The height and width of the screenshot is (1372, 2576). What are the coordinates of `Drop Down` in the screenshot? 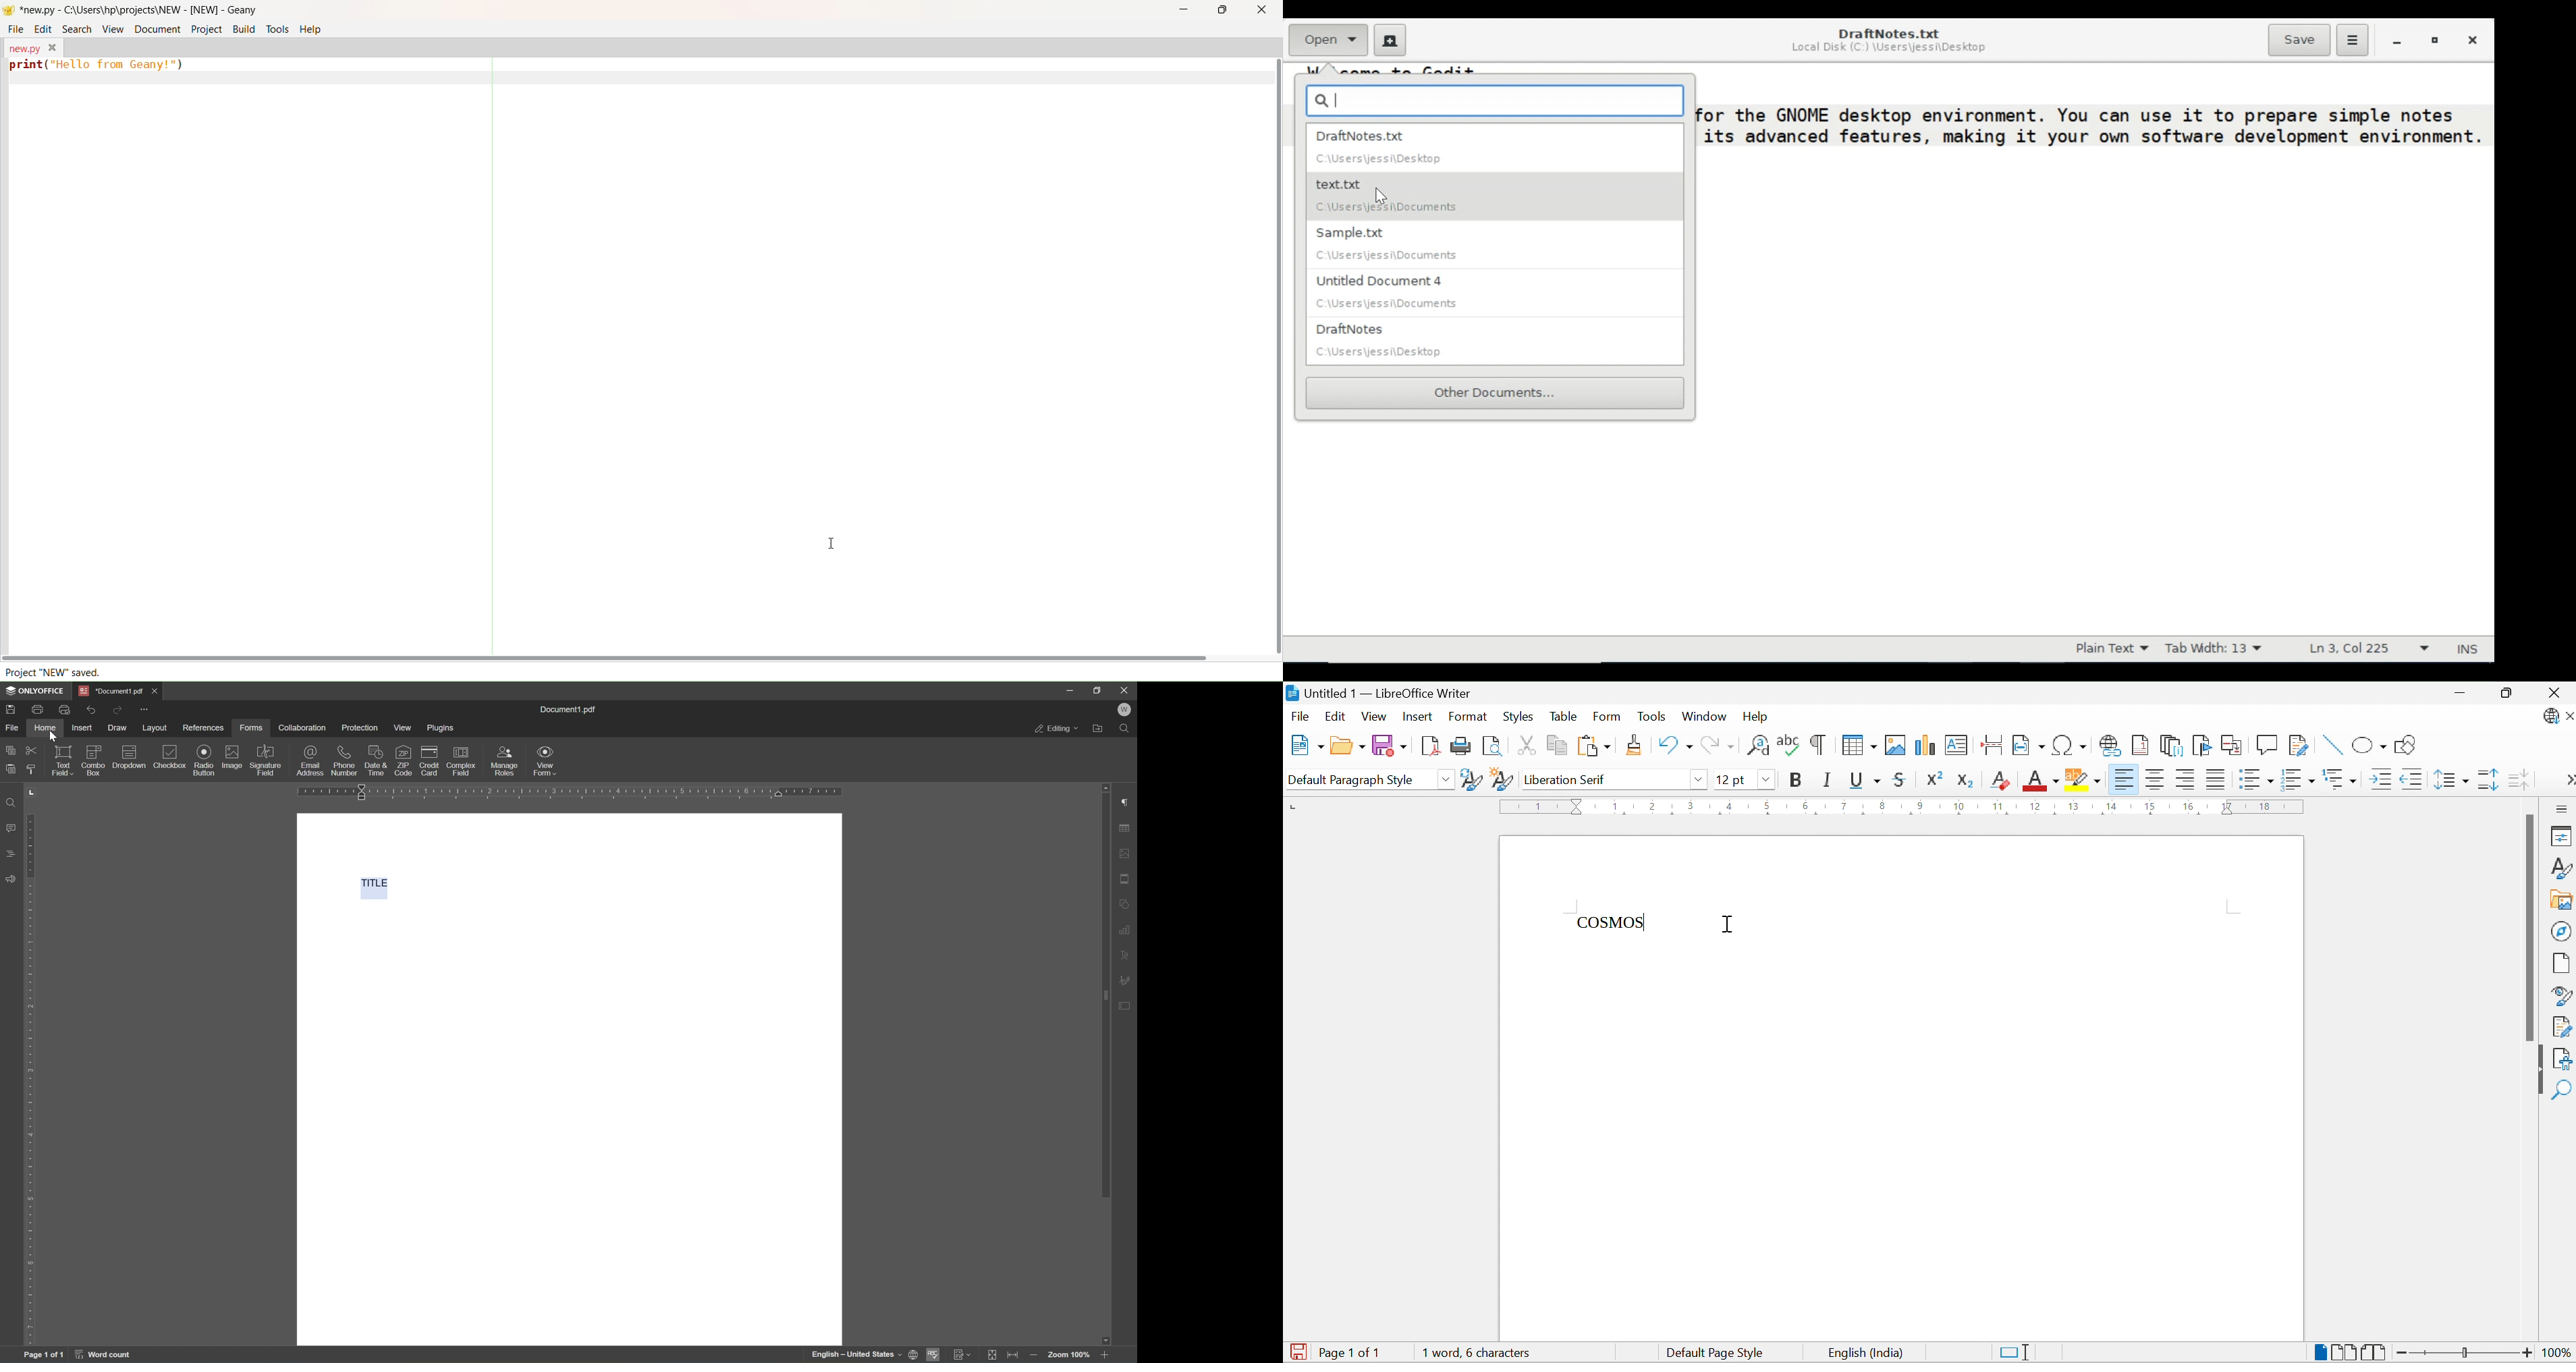 It's located at (1767, 779).